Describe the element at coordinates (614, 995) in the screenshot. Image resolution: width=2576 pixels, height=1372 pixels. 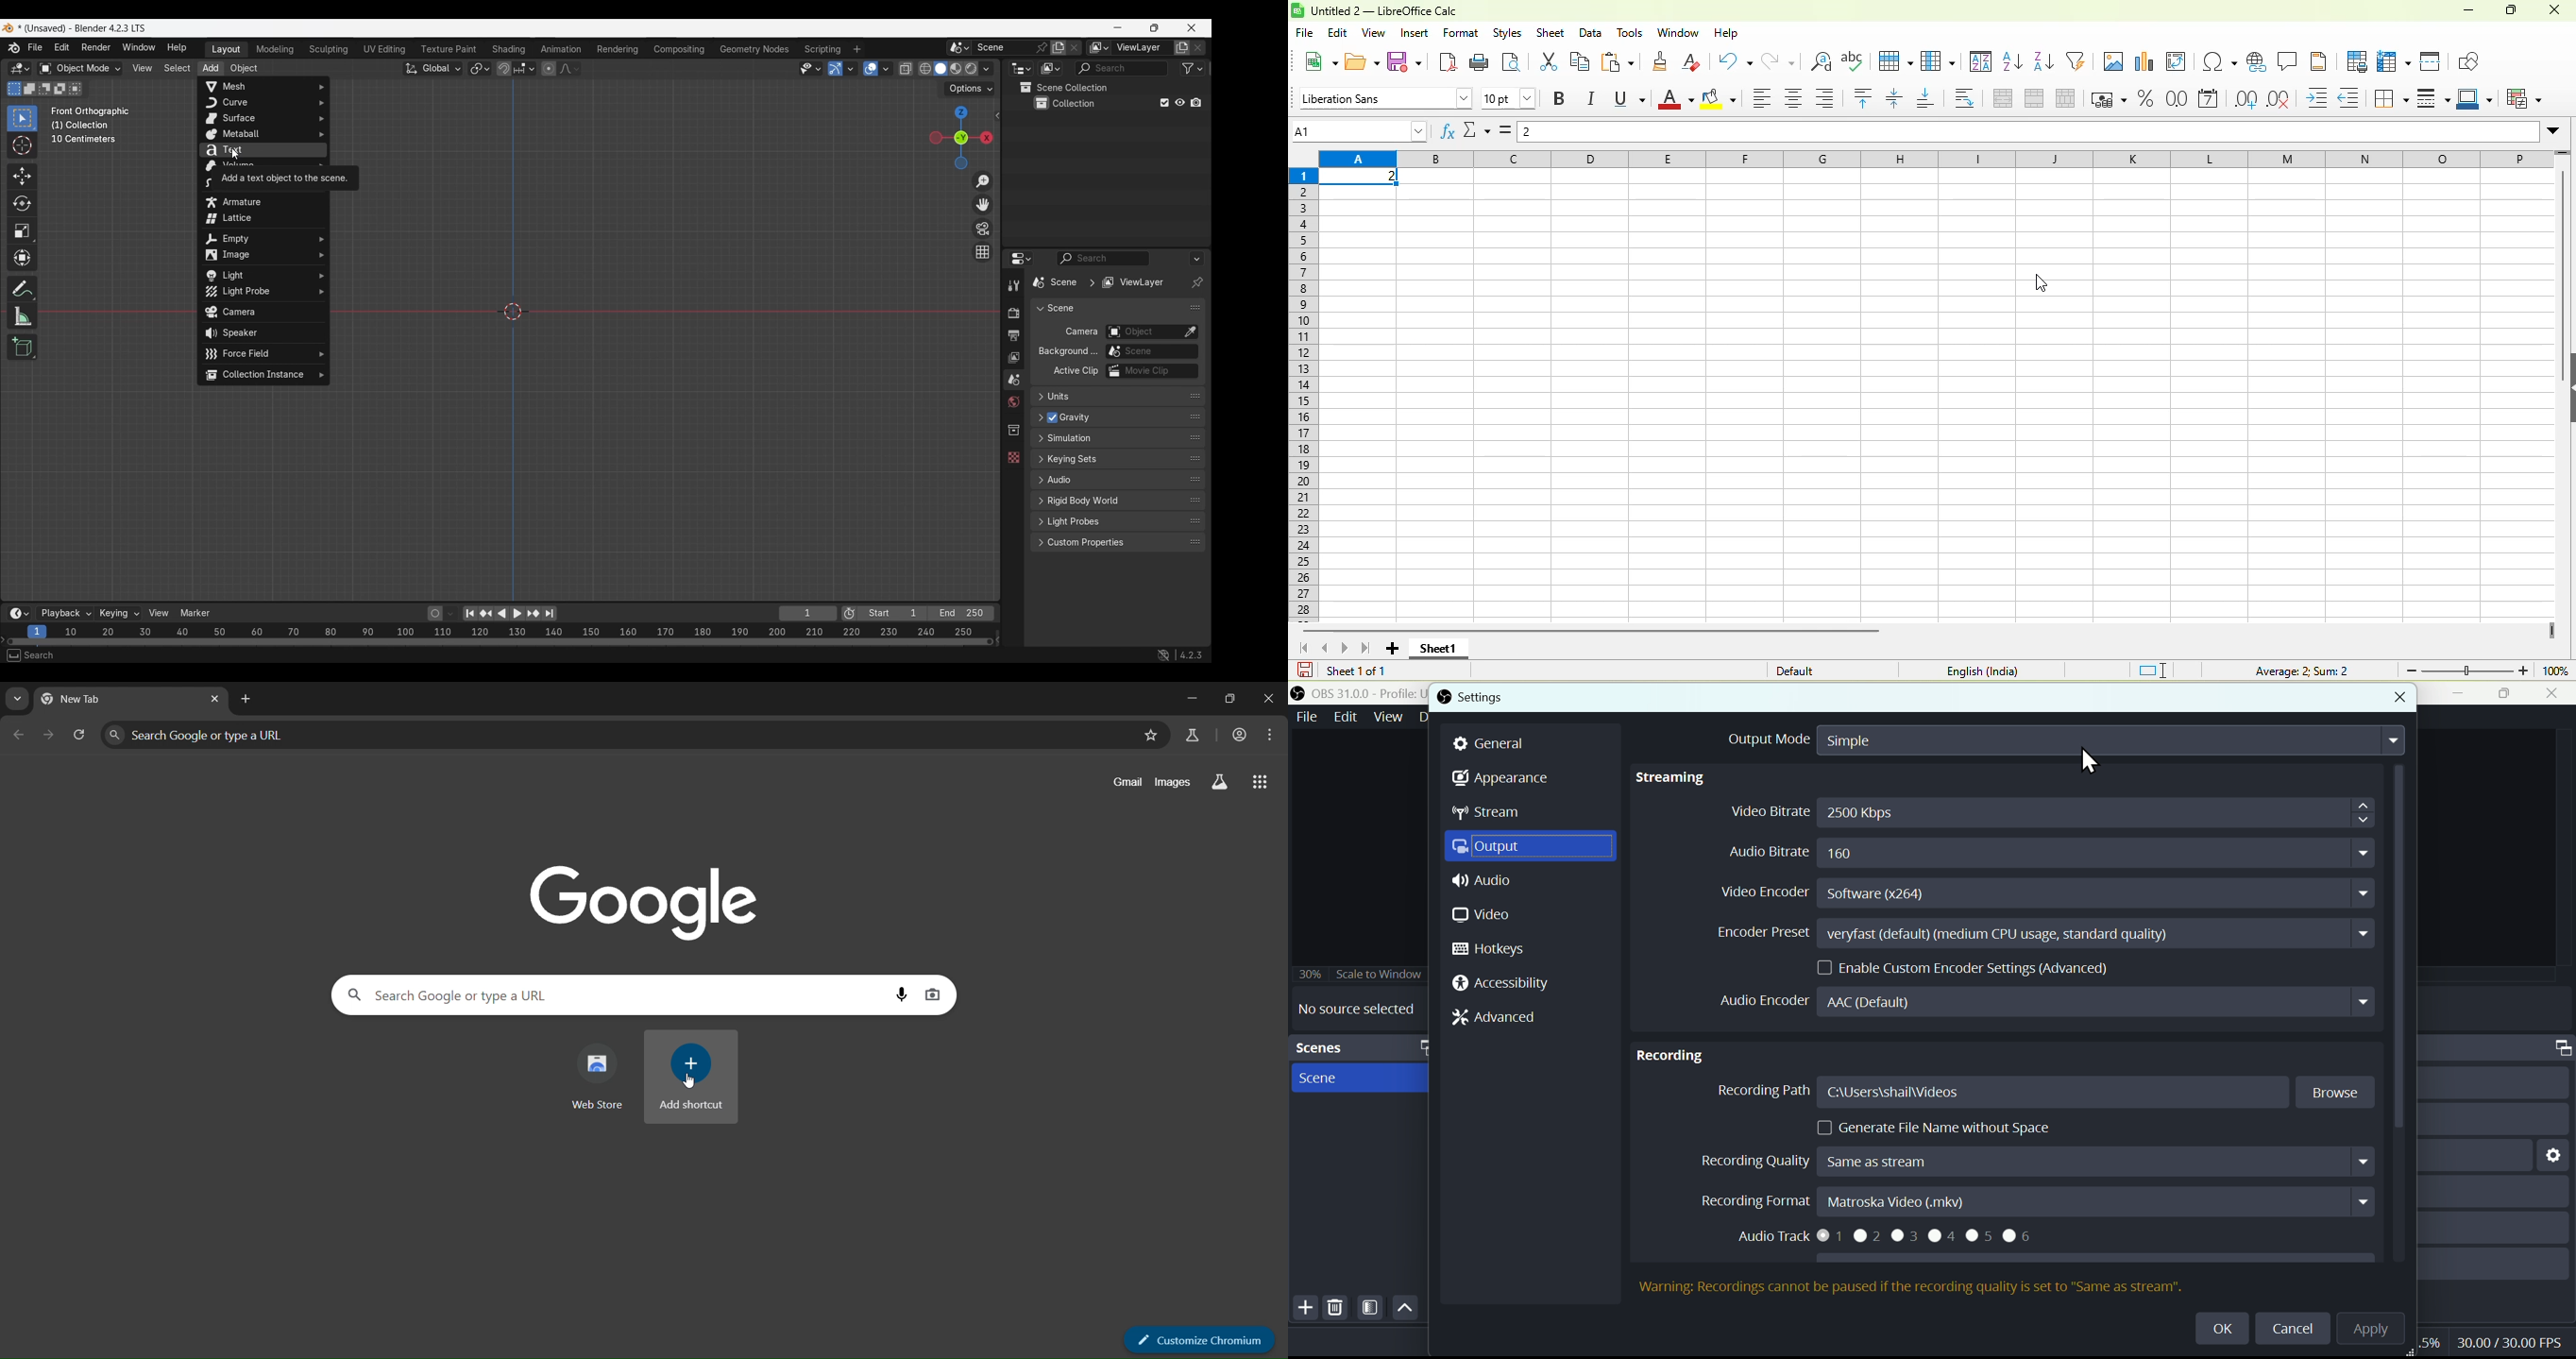
I see `search google or type a URL` at that location.